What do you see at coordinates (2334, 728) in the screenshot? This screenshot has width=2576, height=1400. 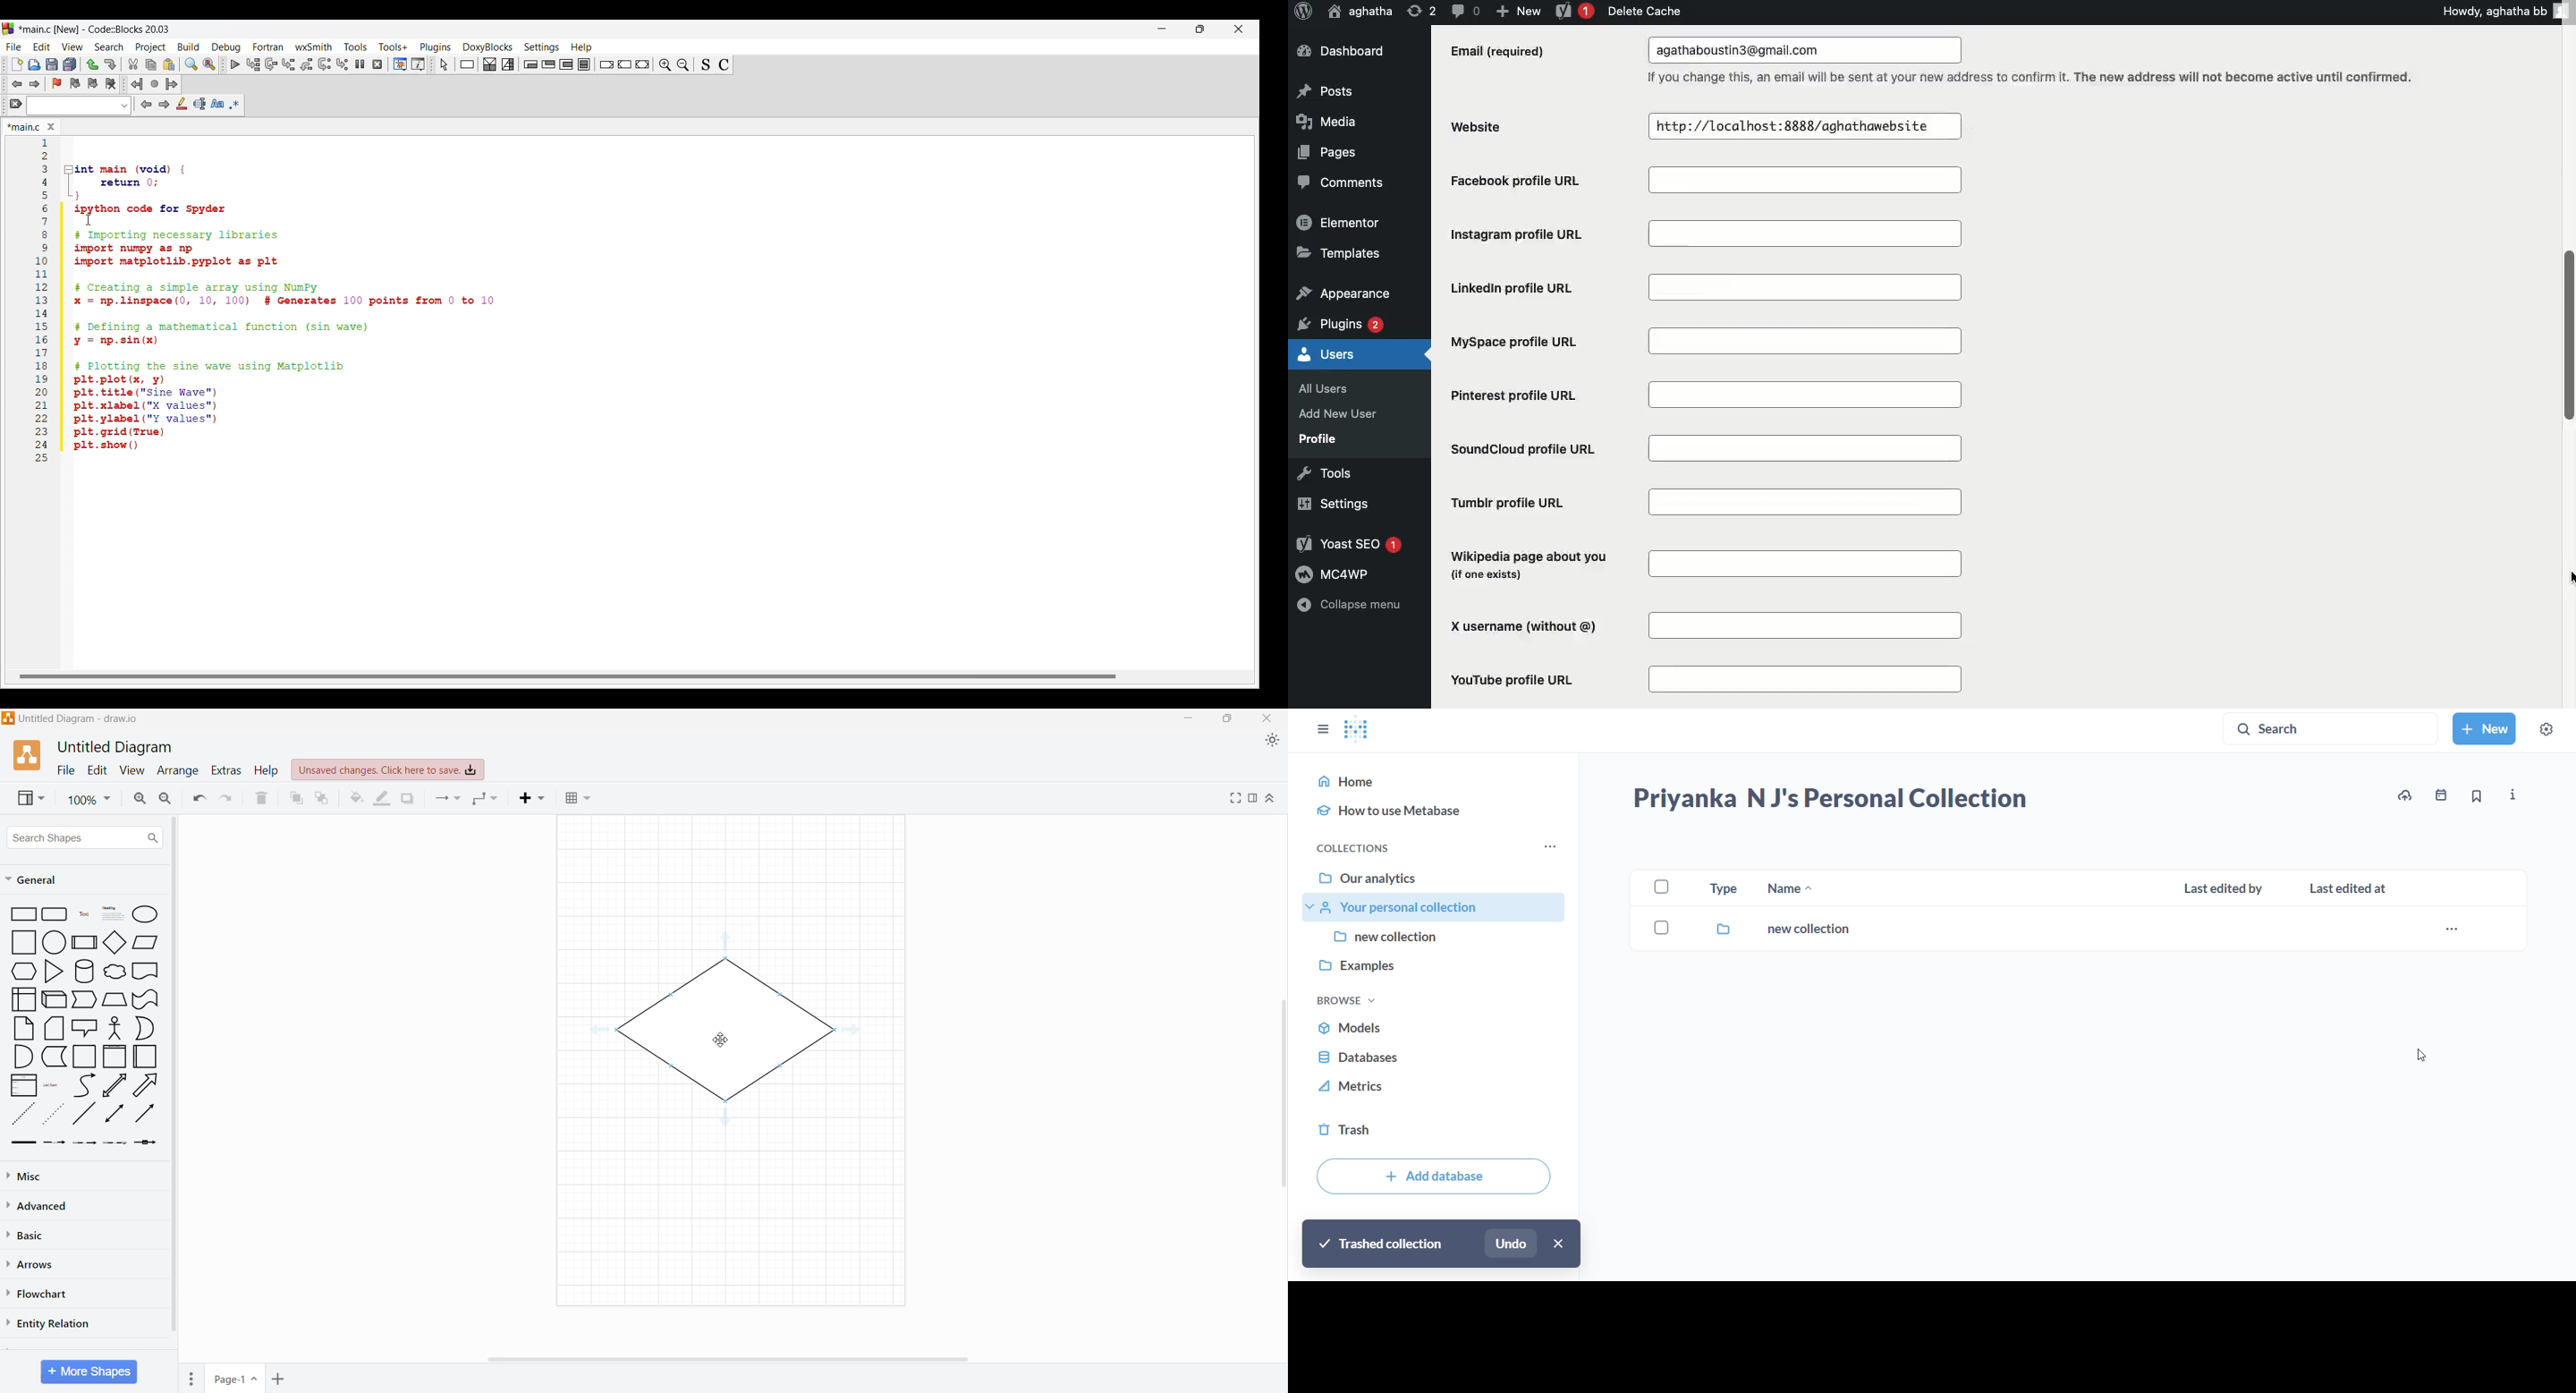 I see `search` at bounding box center [2334, 728].